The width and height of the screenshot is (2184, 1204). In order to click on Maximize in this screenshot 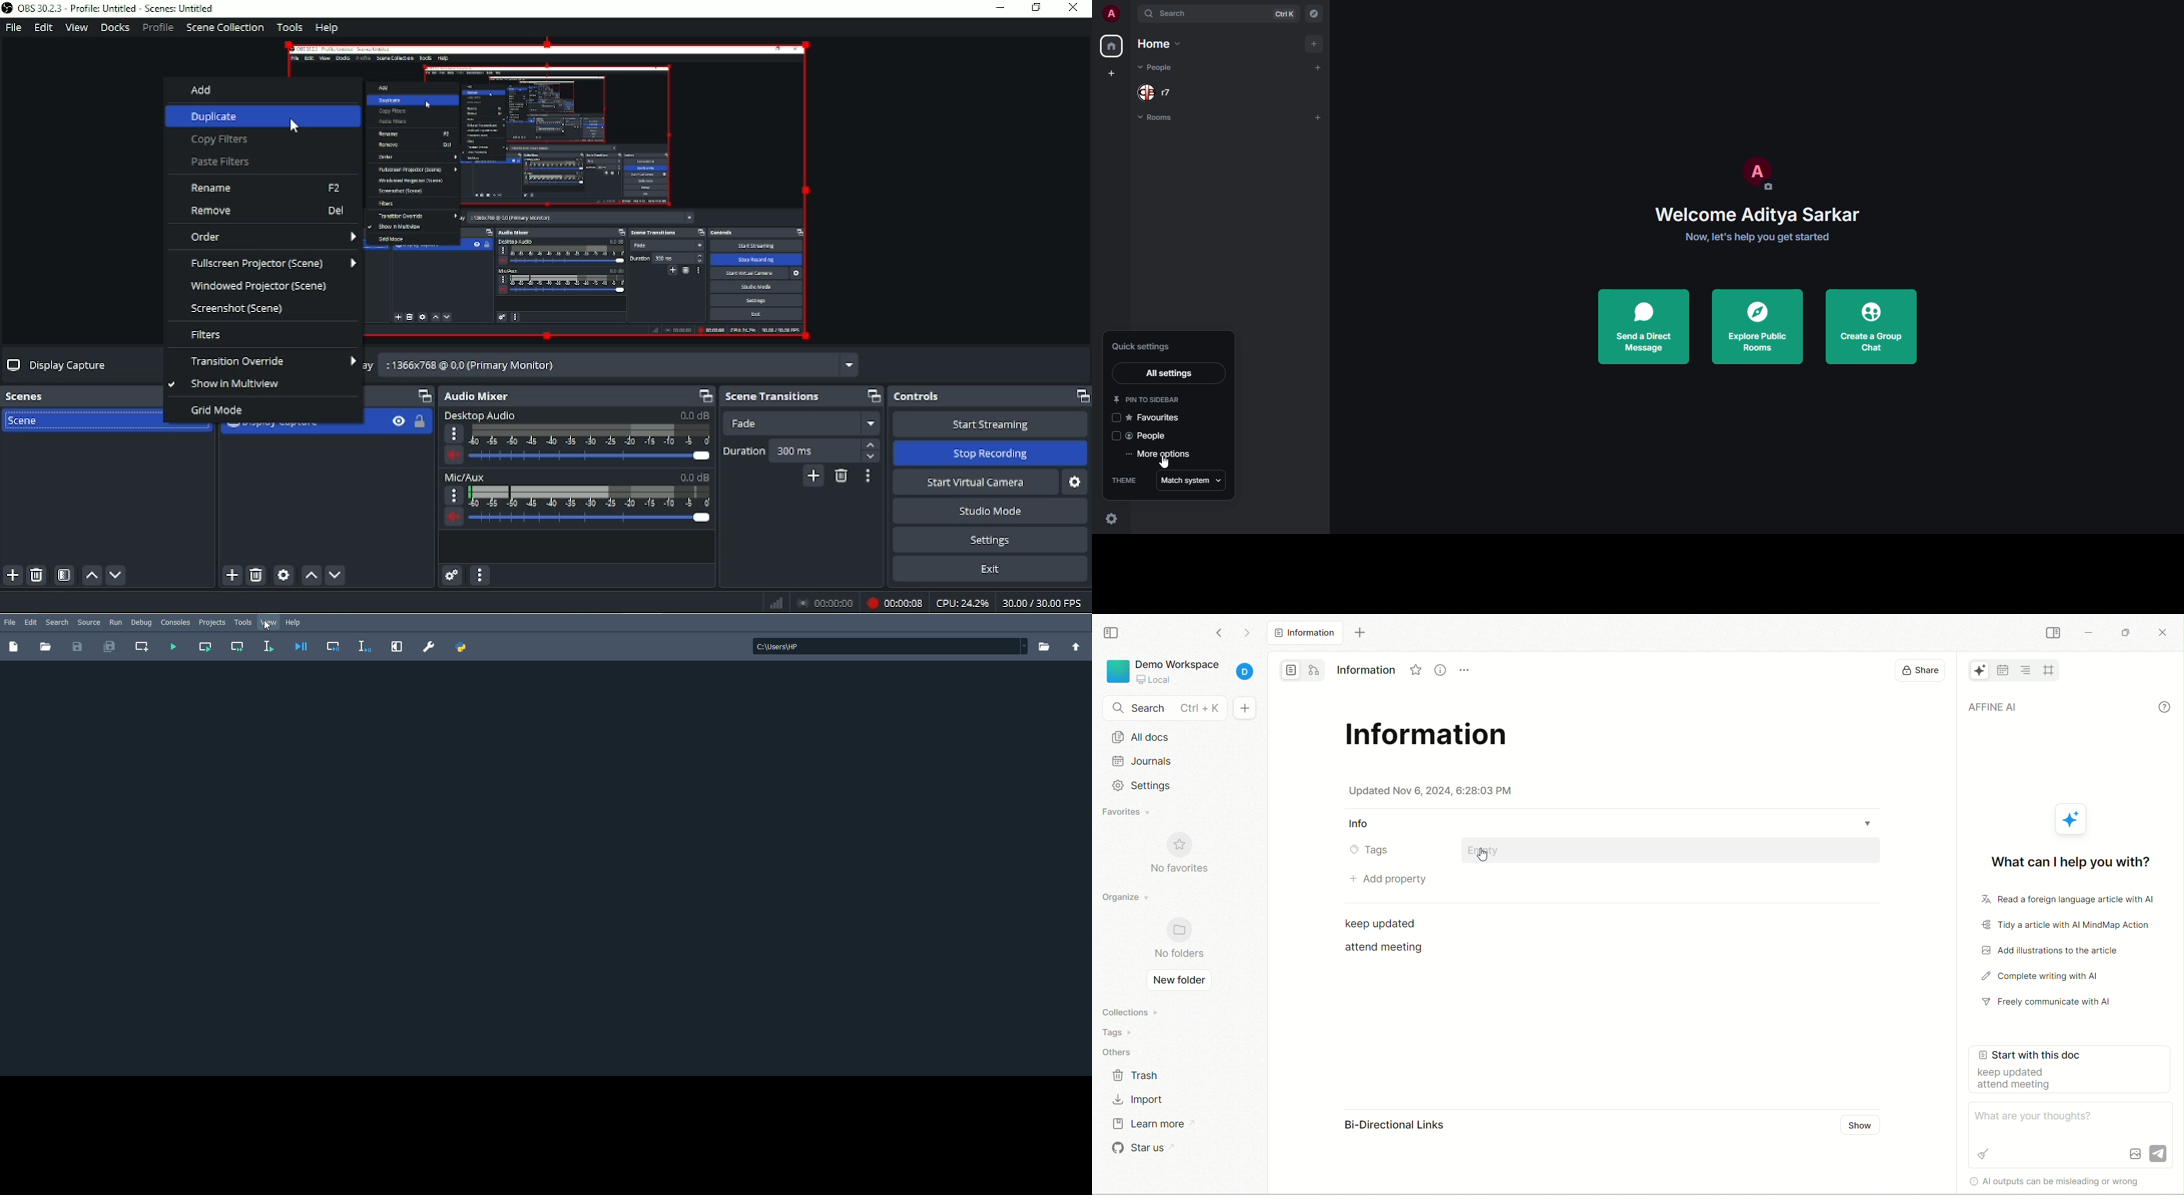, I will do `click(874, 394)`.